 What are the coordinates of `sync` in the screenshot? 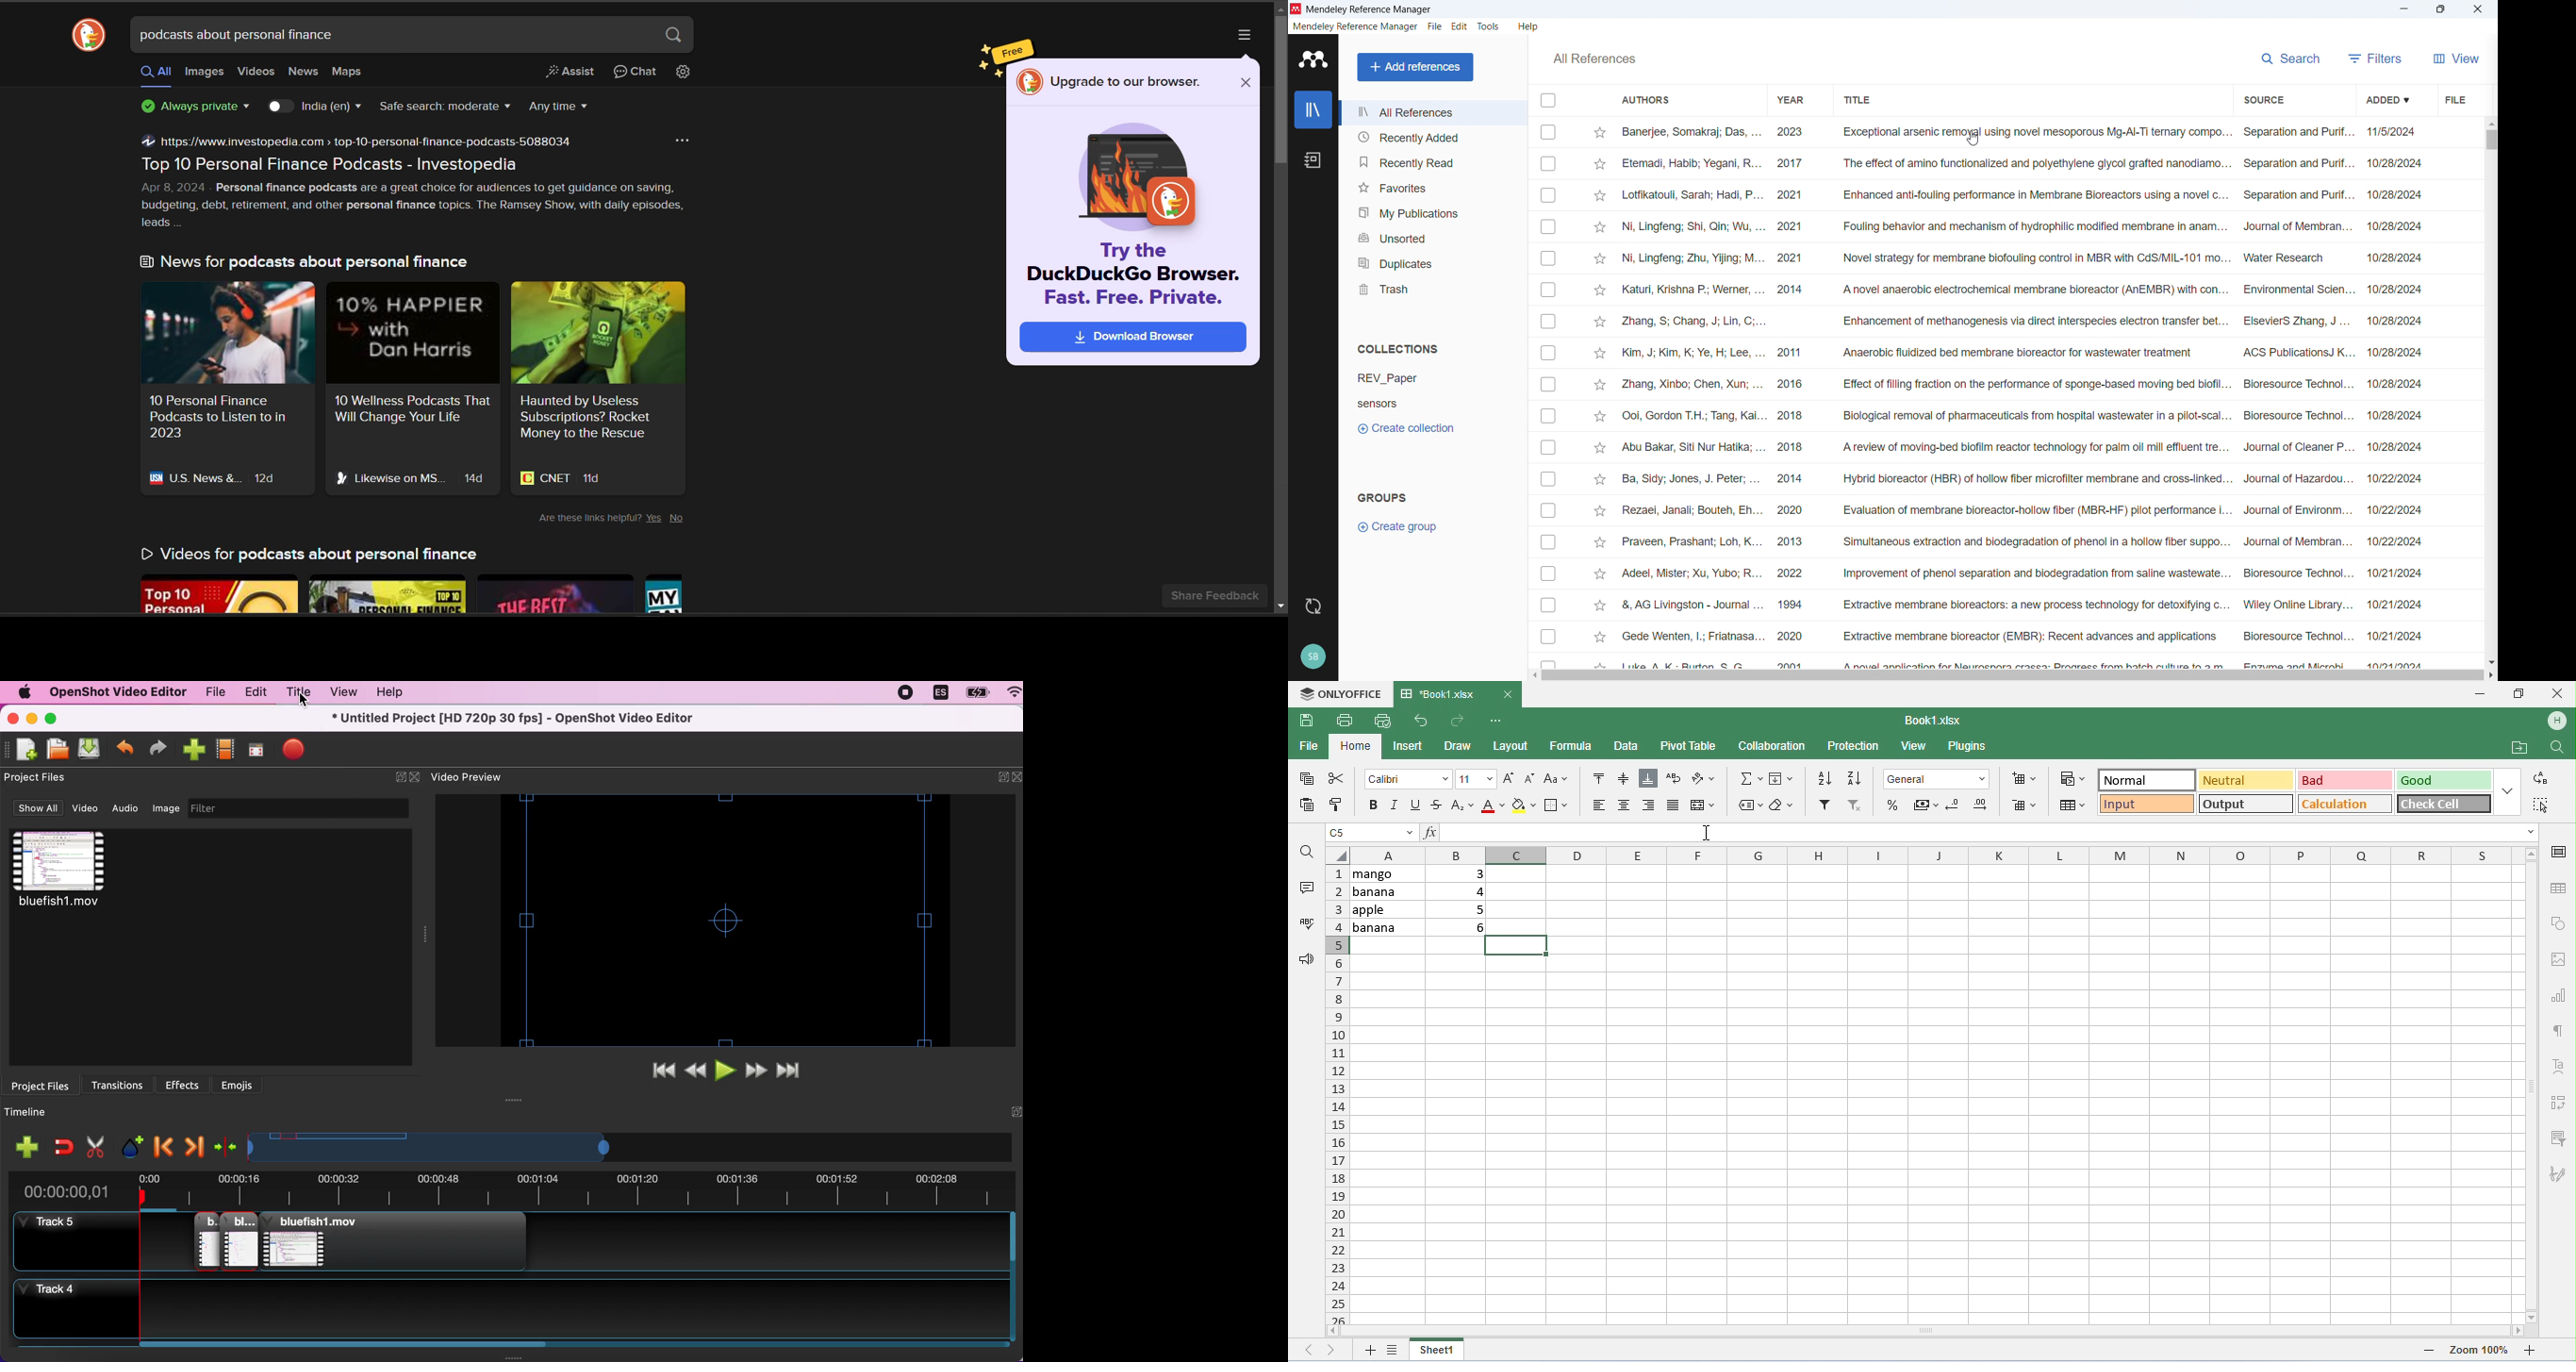 It's located at (1313, 607).